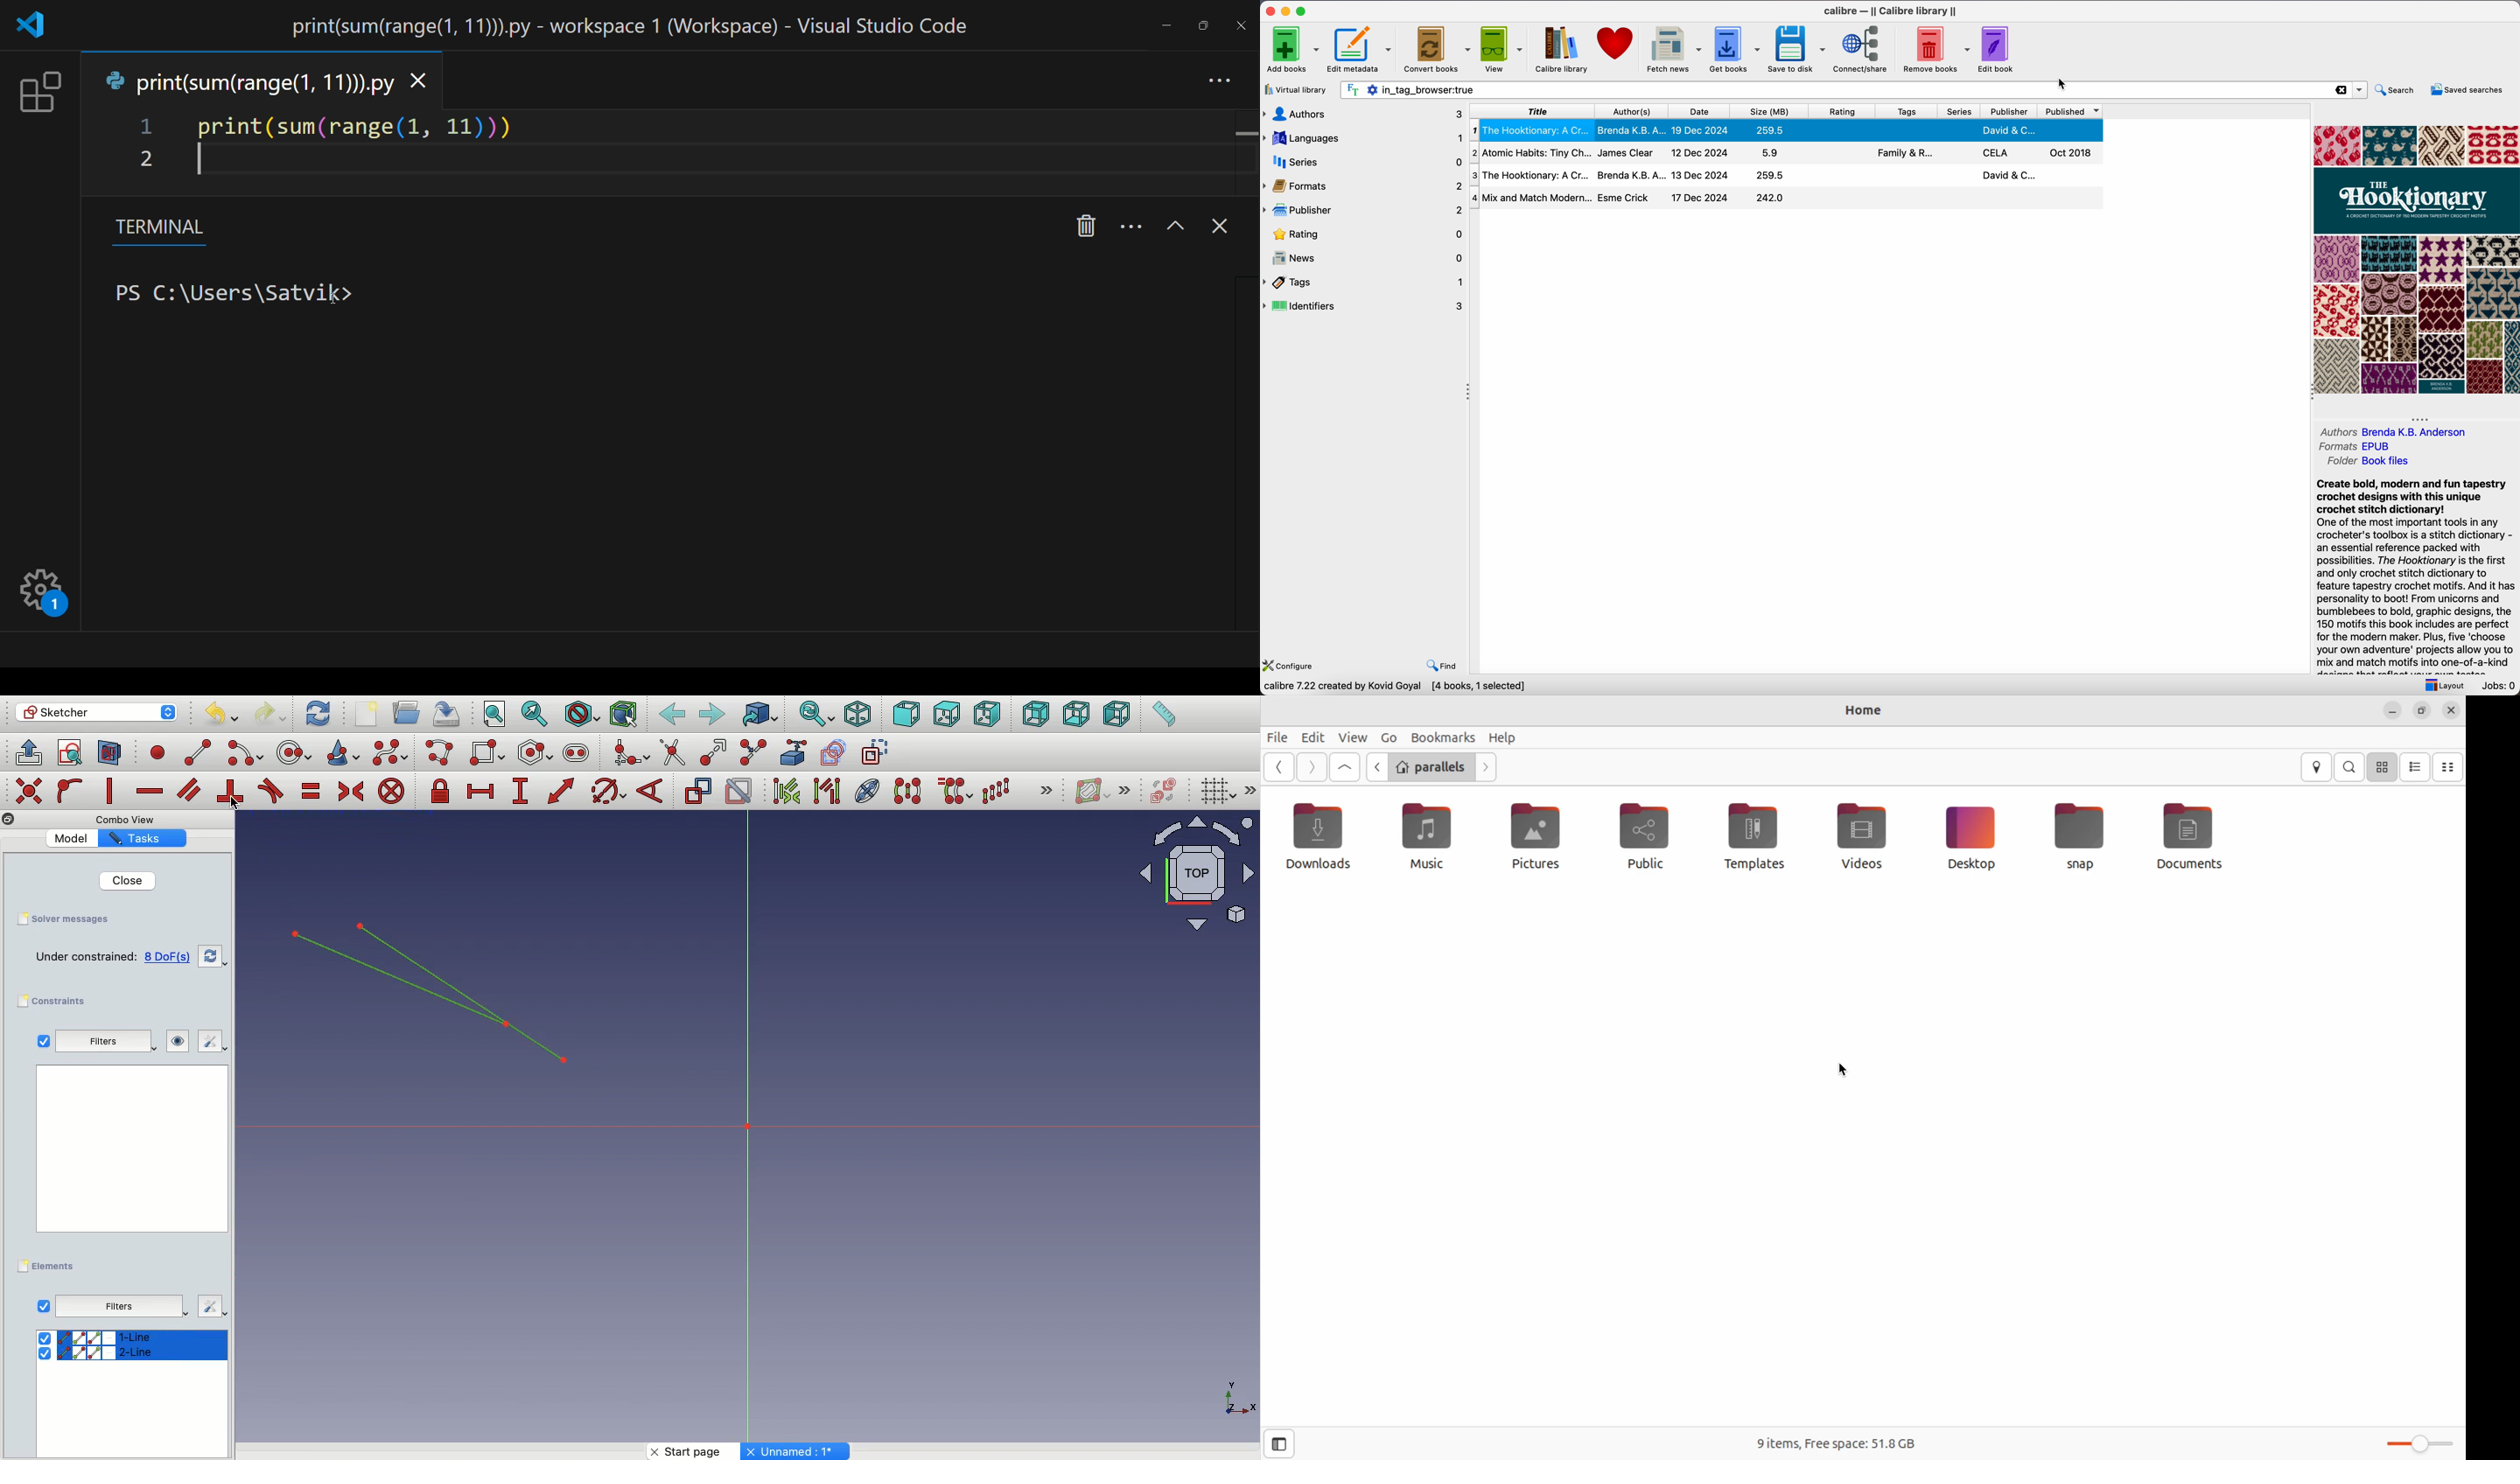  Describe the element at coordinates (2337, 432) in the screenshot. I see `Authors` at that location.